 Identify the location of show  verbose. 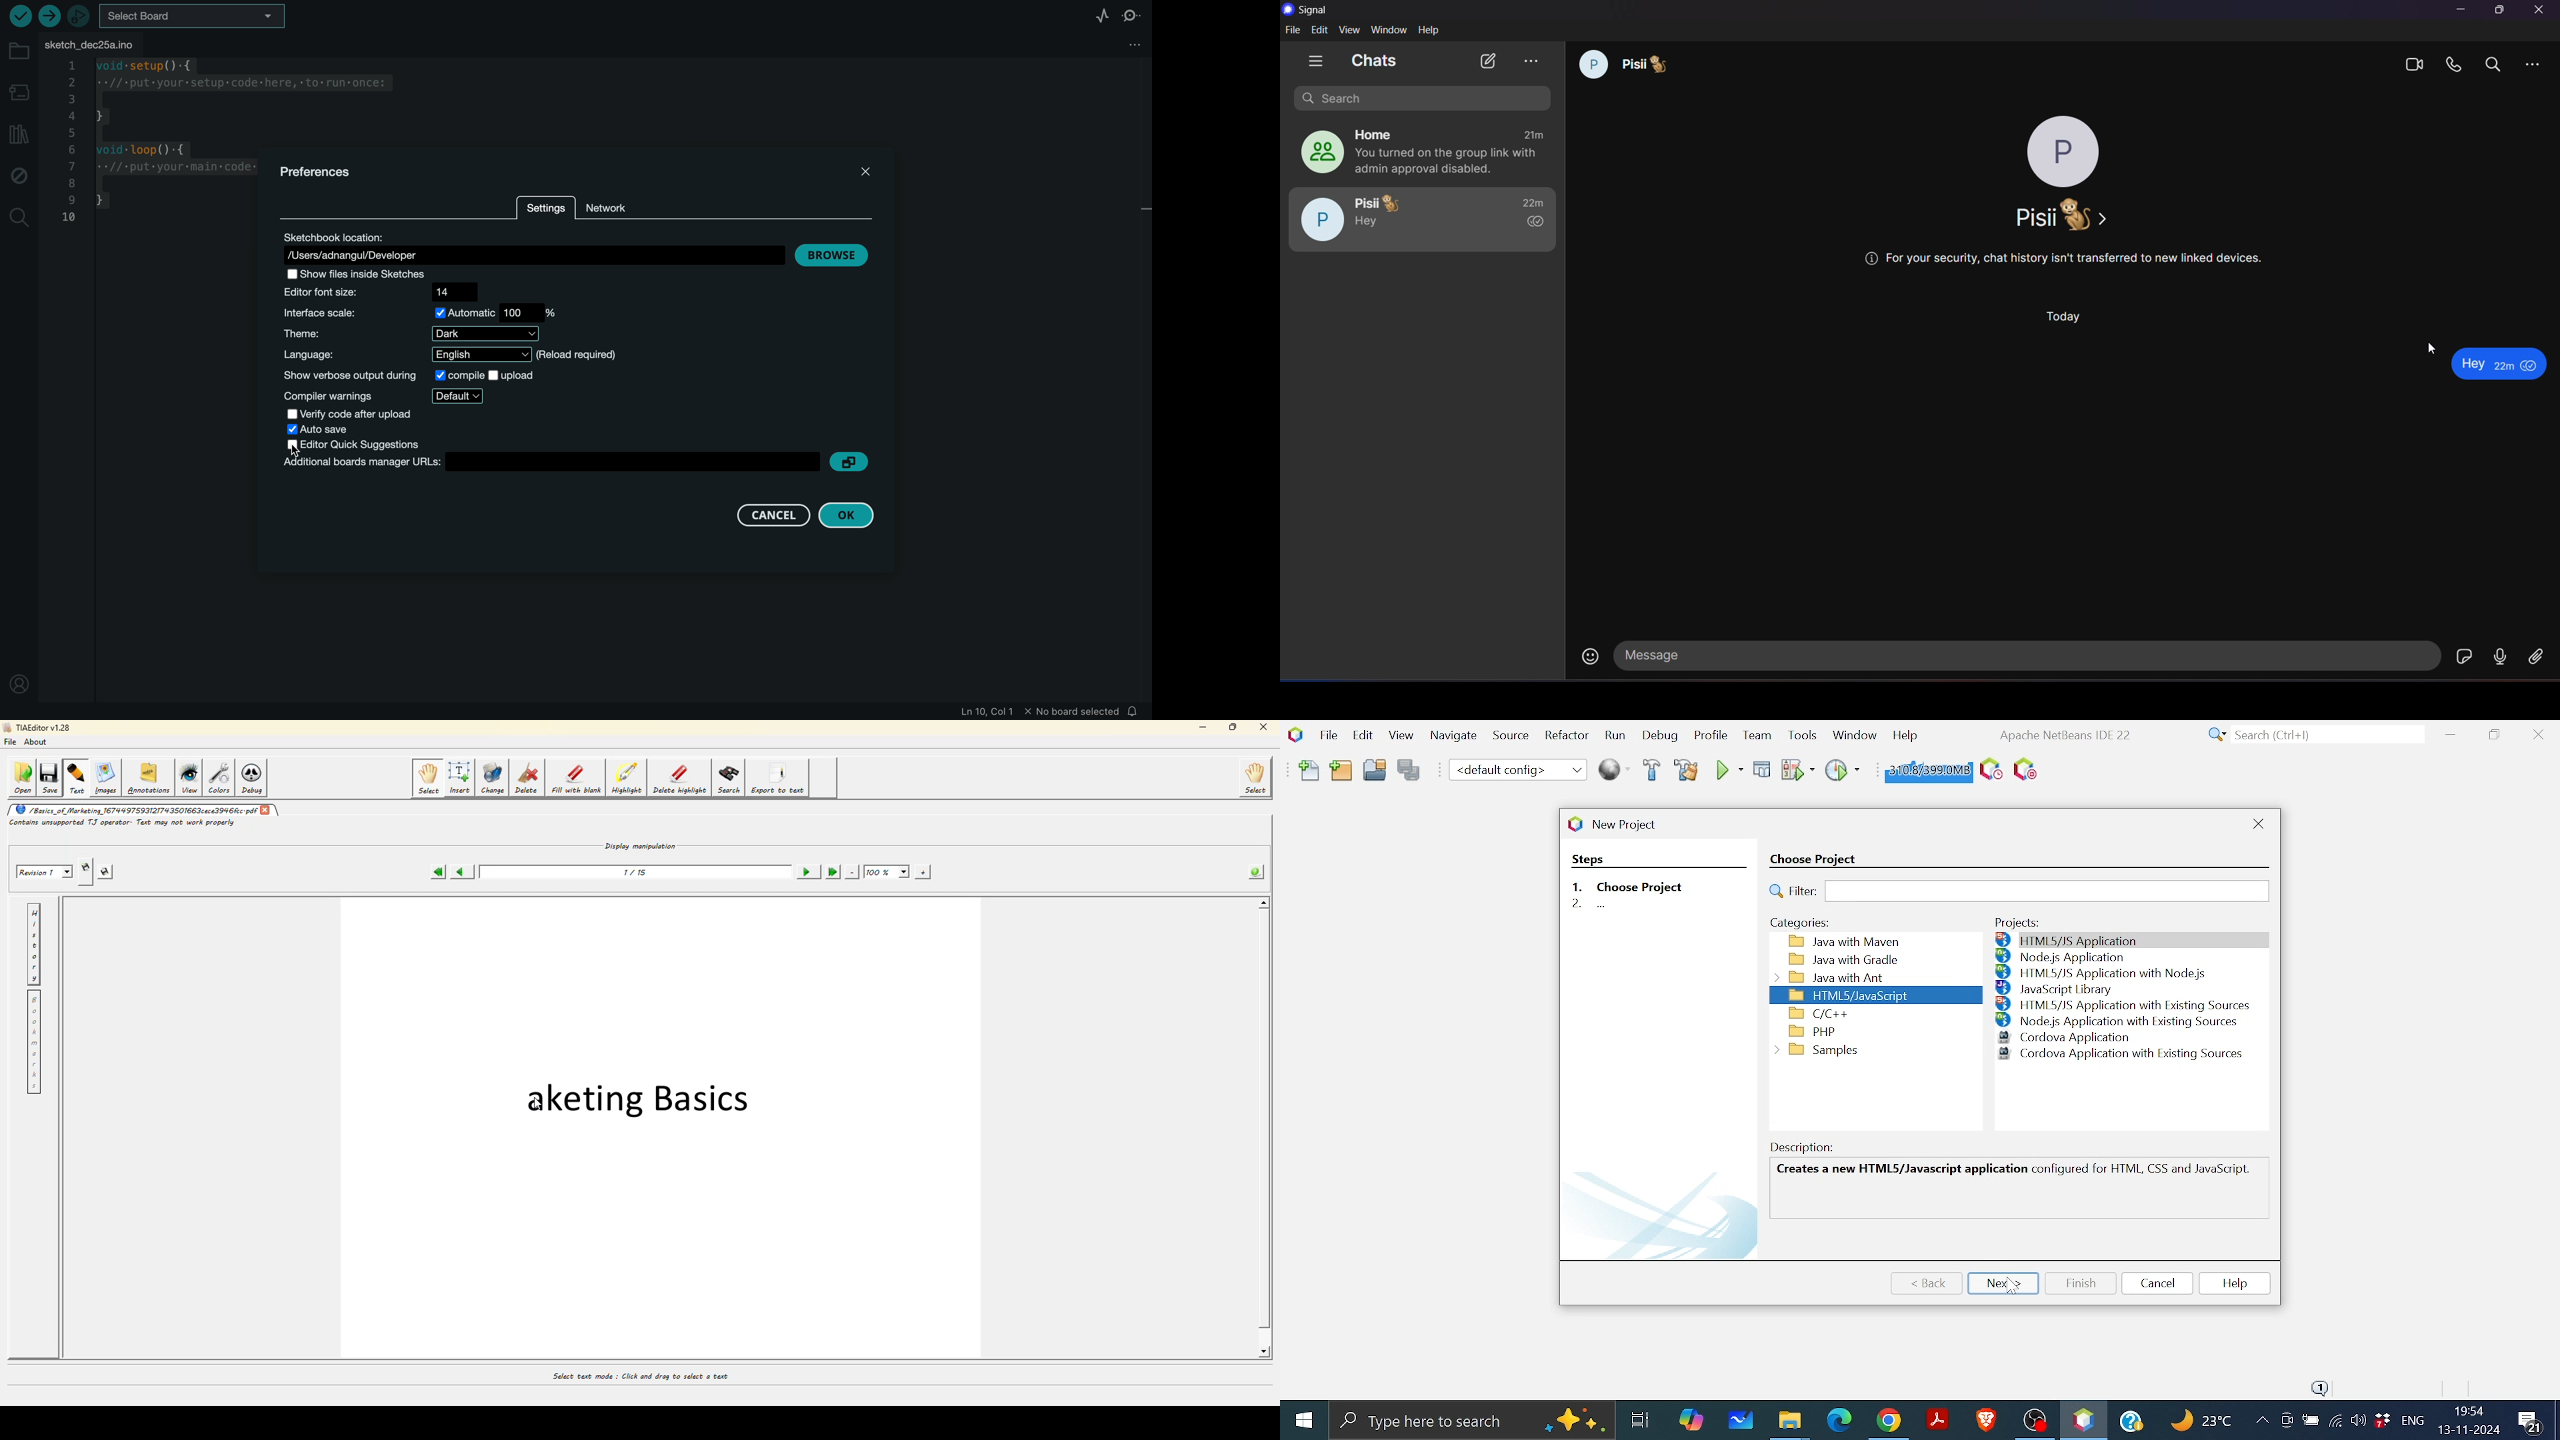
(410, 374).